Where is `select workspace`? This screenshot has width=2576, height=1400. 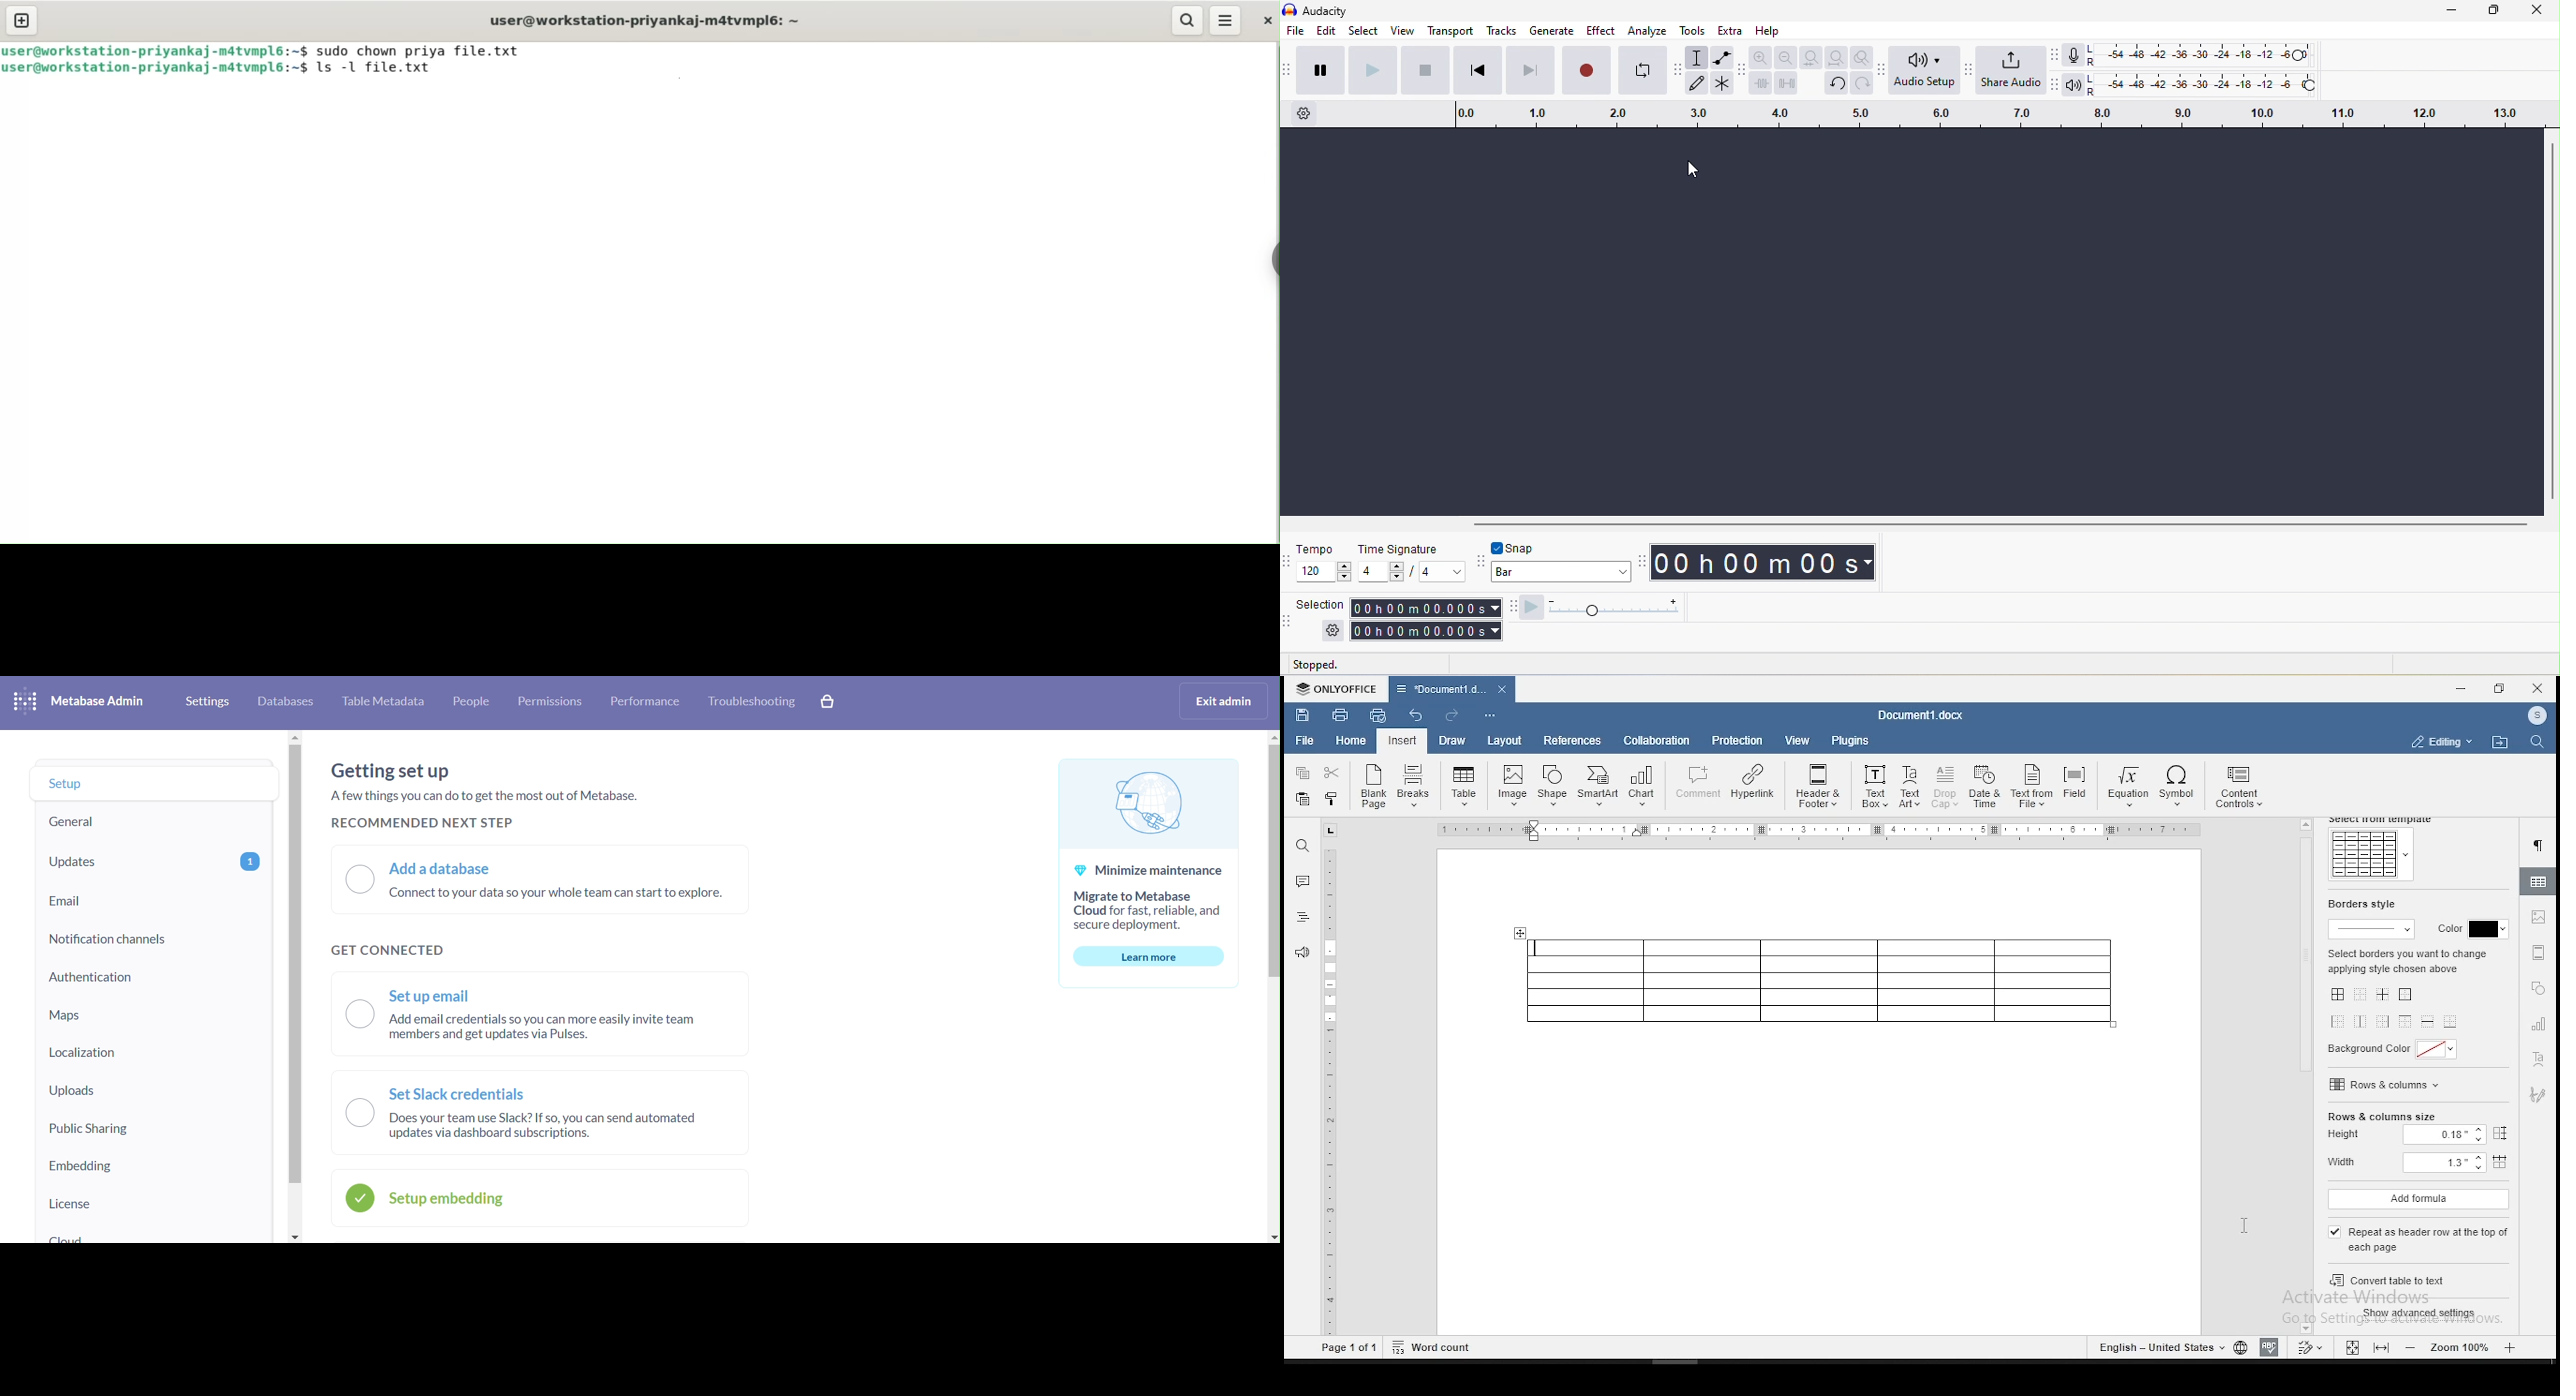
select workspace is located at coordinates (2439, 740).